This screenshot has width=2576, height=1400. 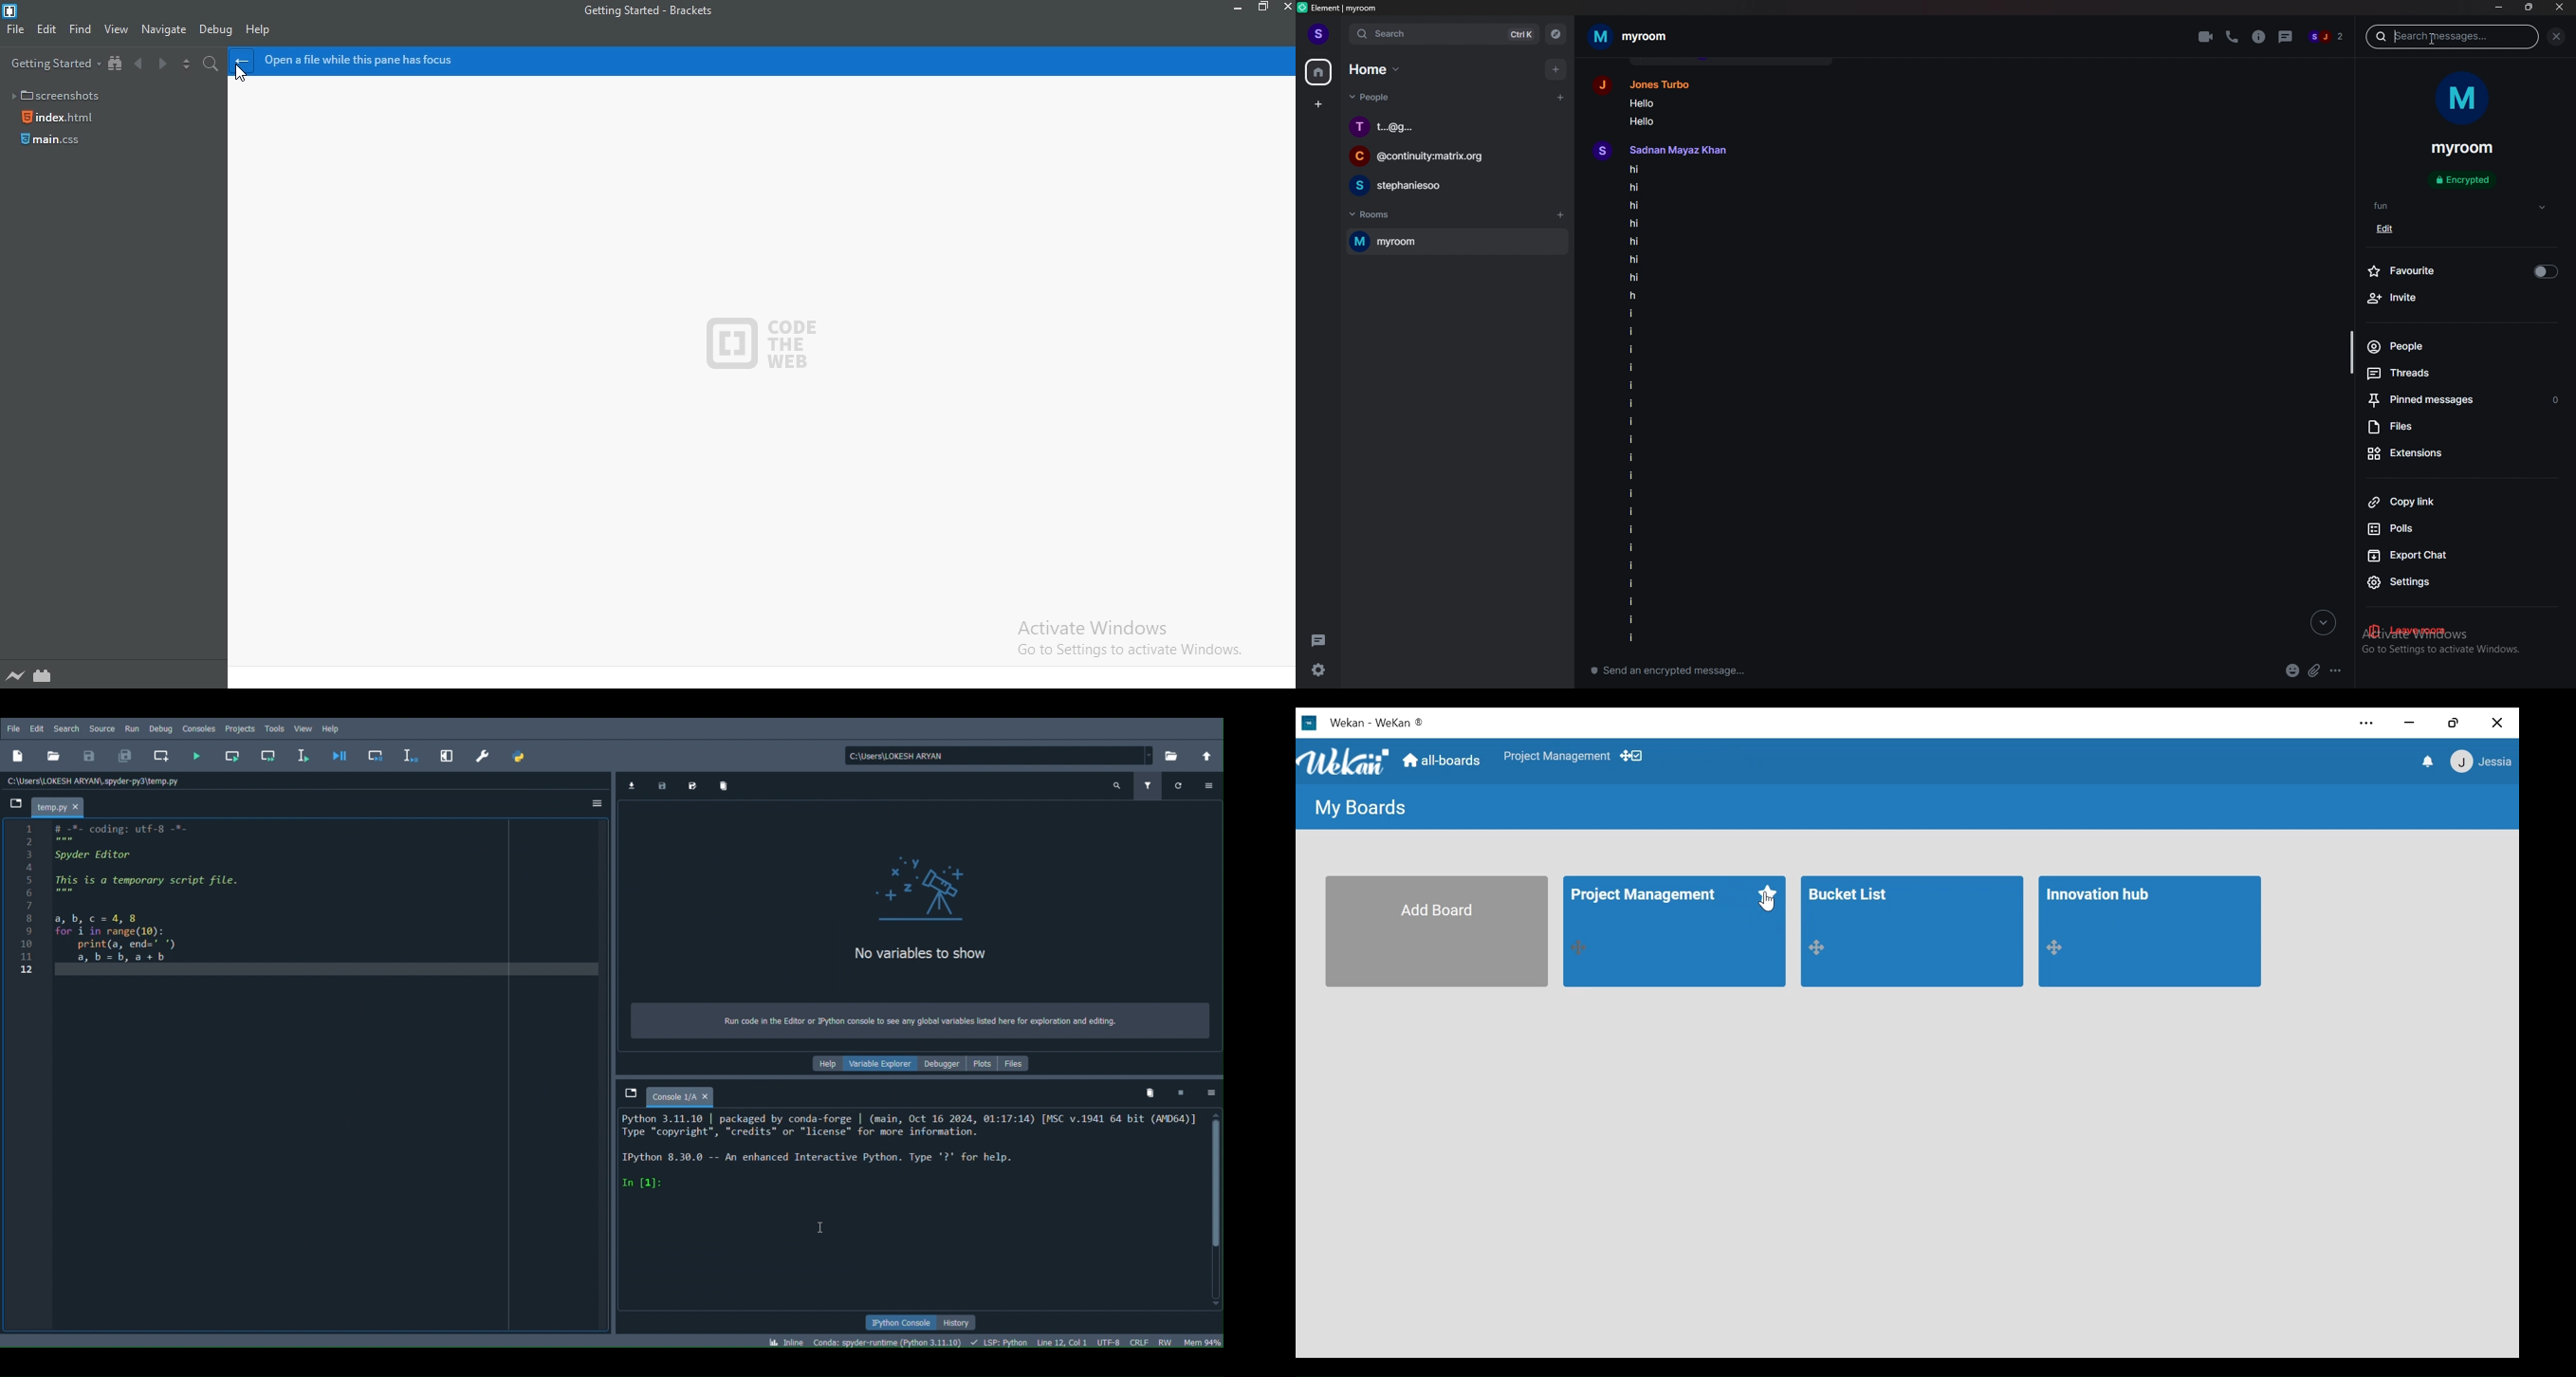 I want to click on copy link, so click(x=2436, y=501).